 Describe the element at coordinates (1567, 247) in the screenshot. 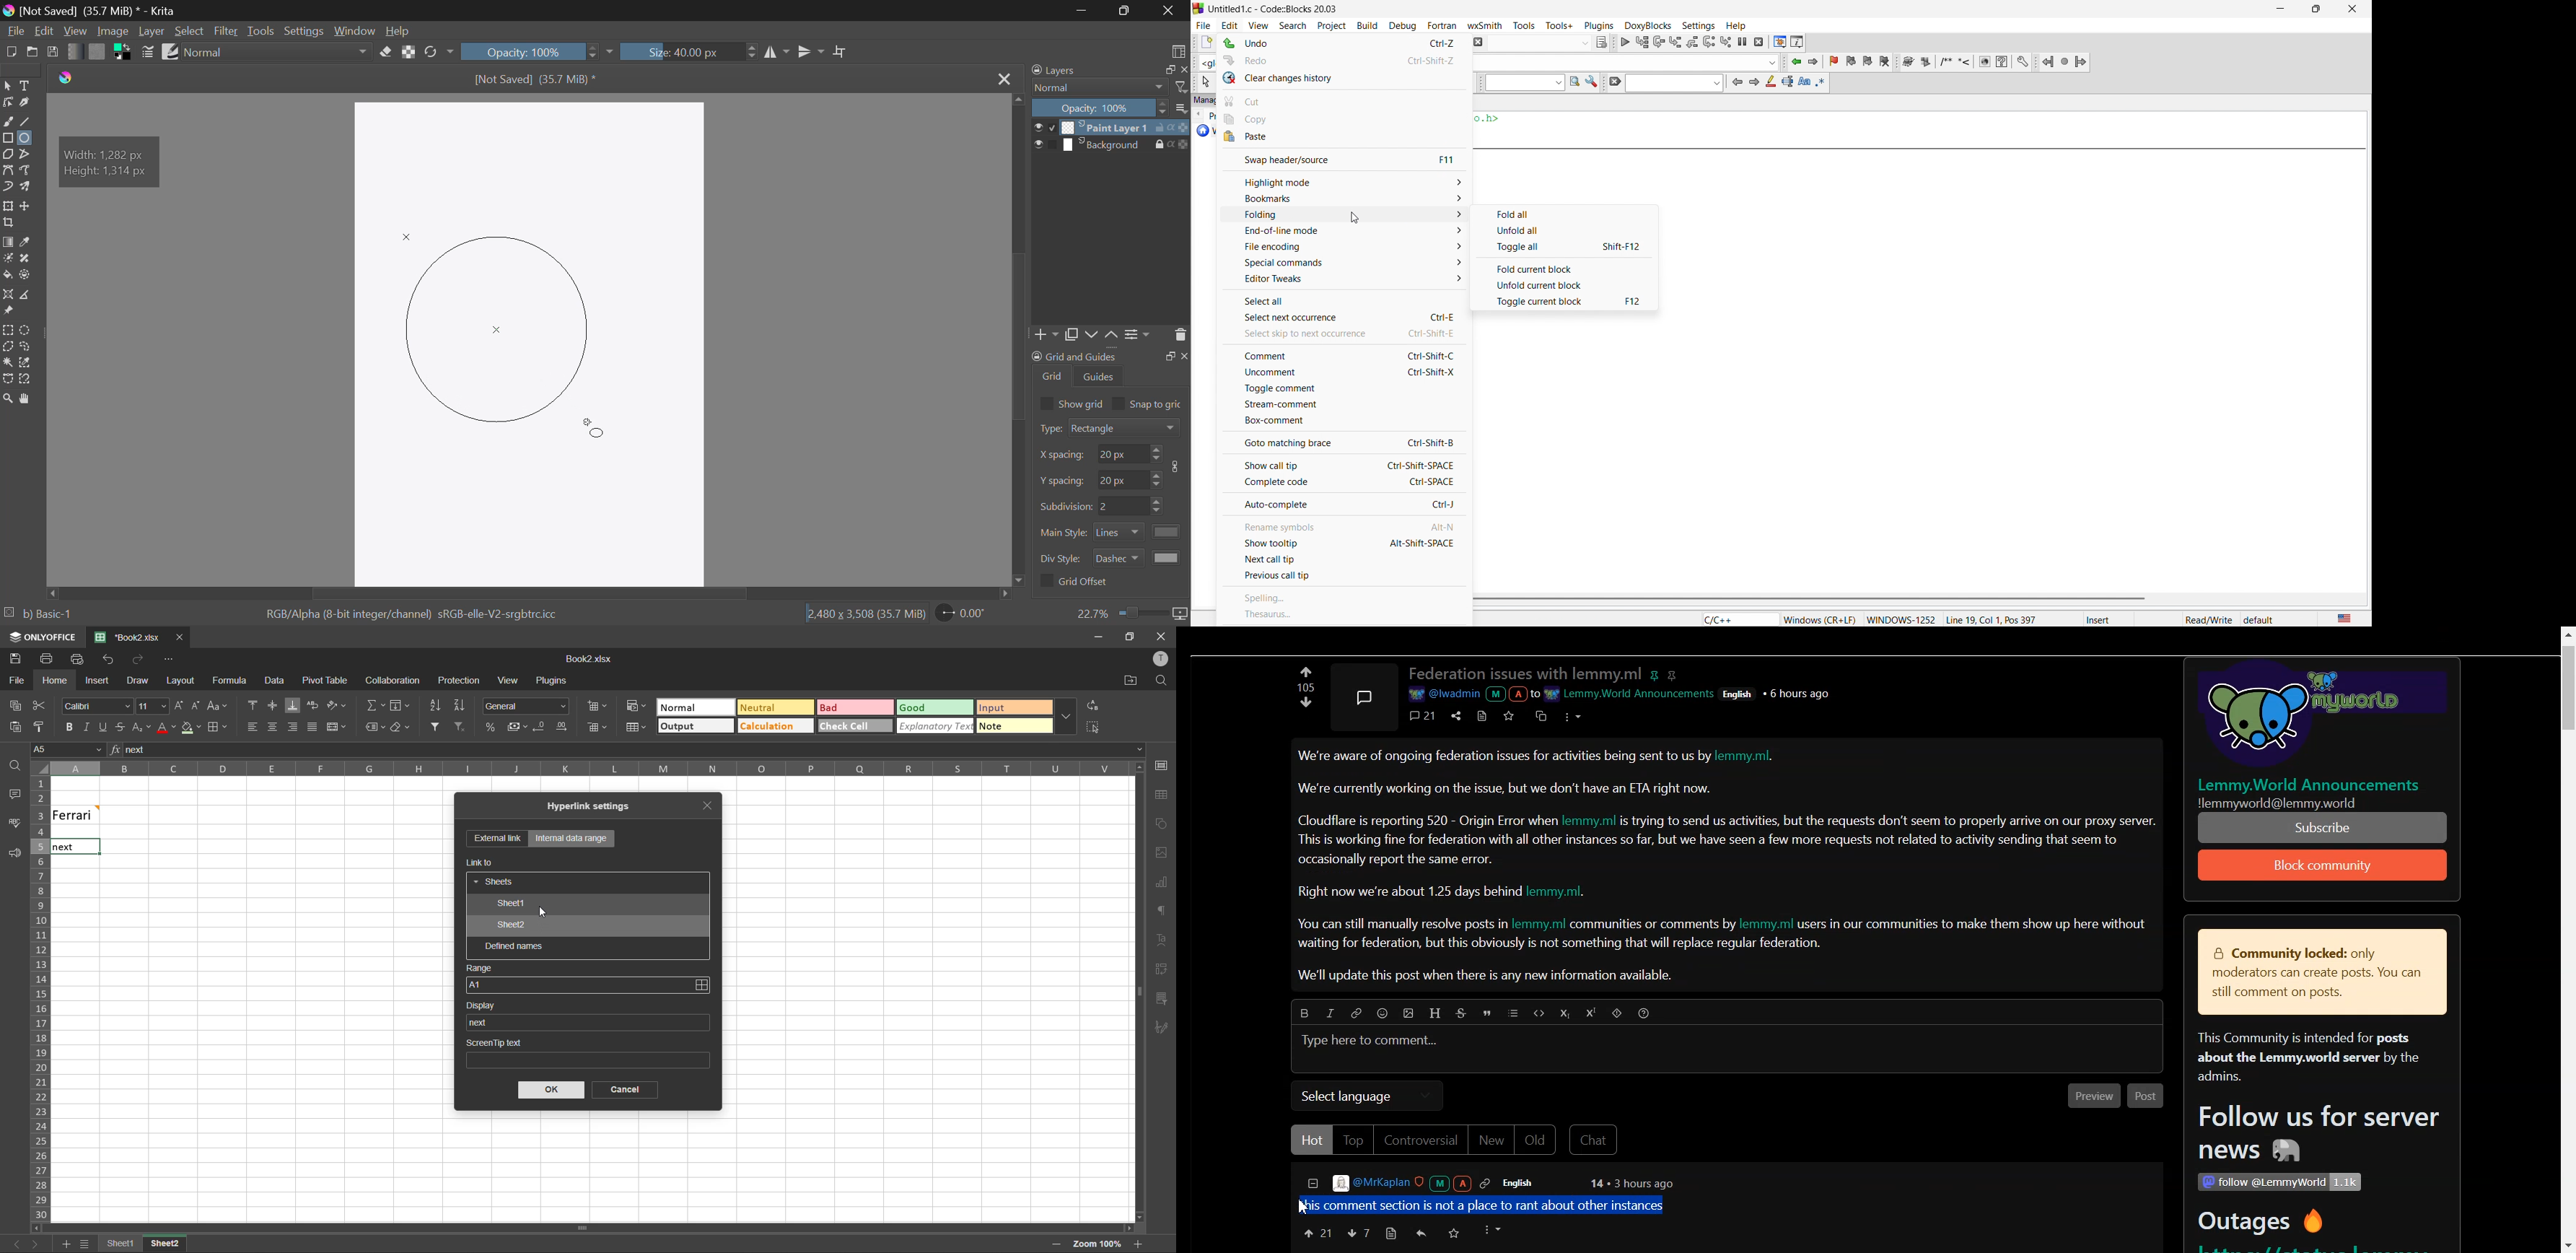

I see `toggle all` at that location.